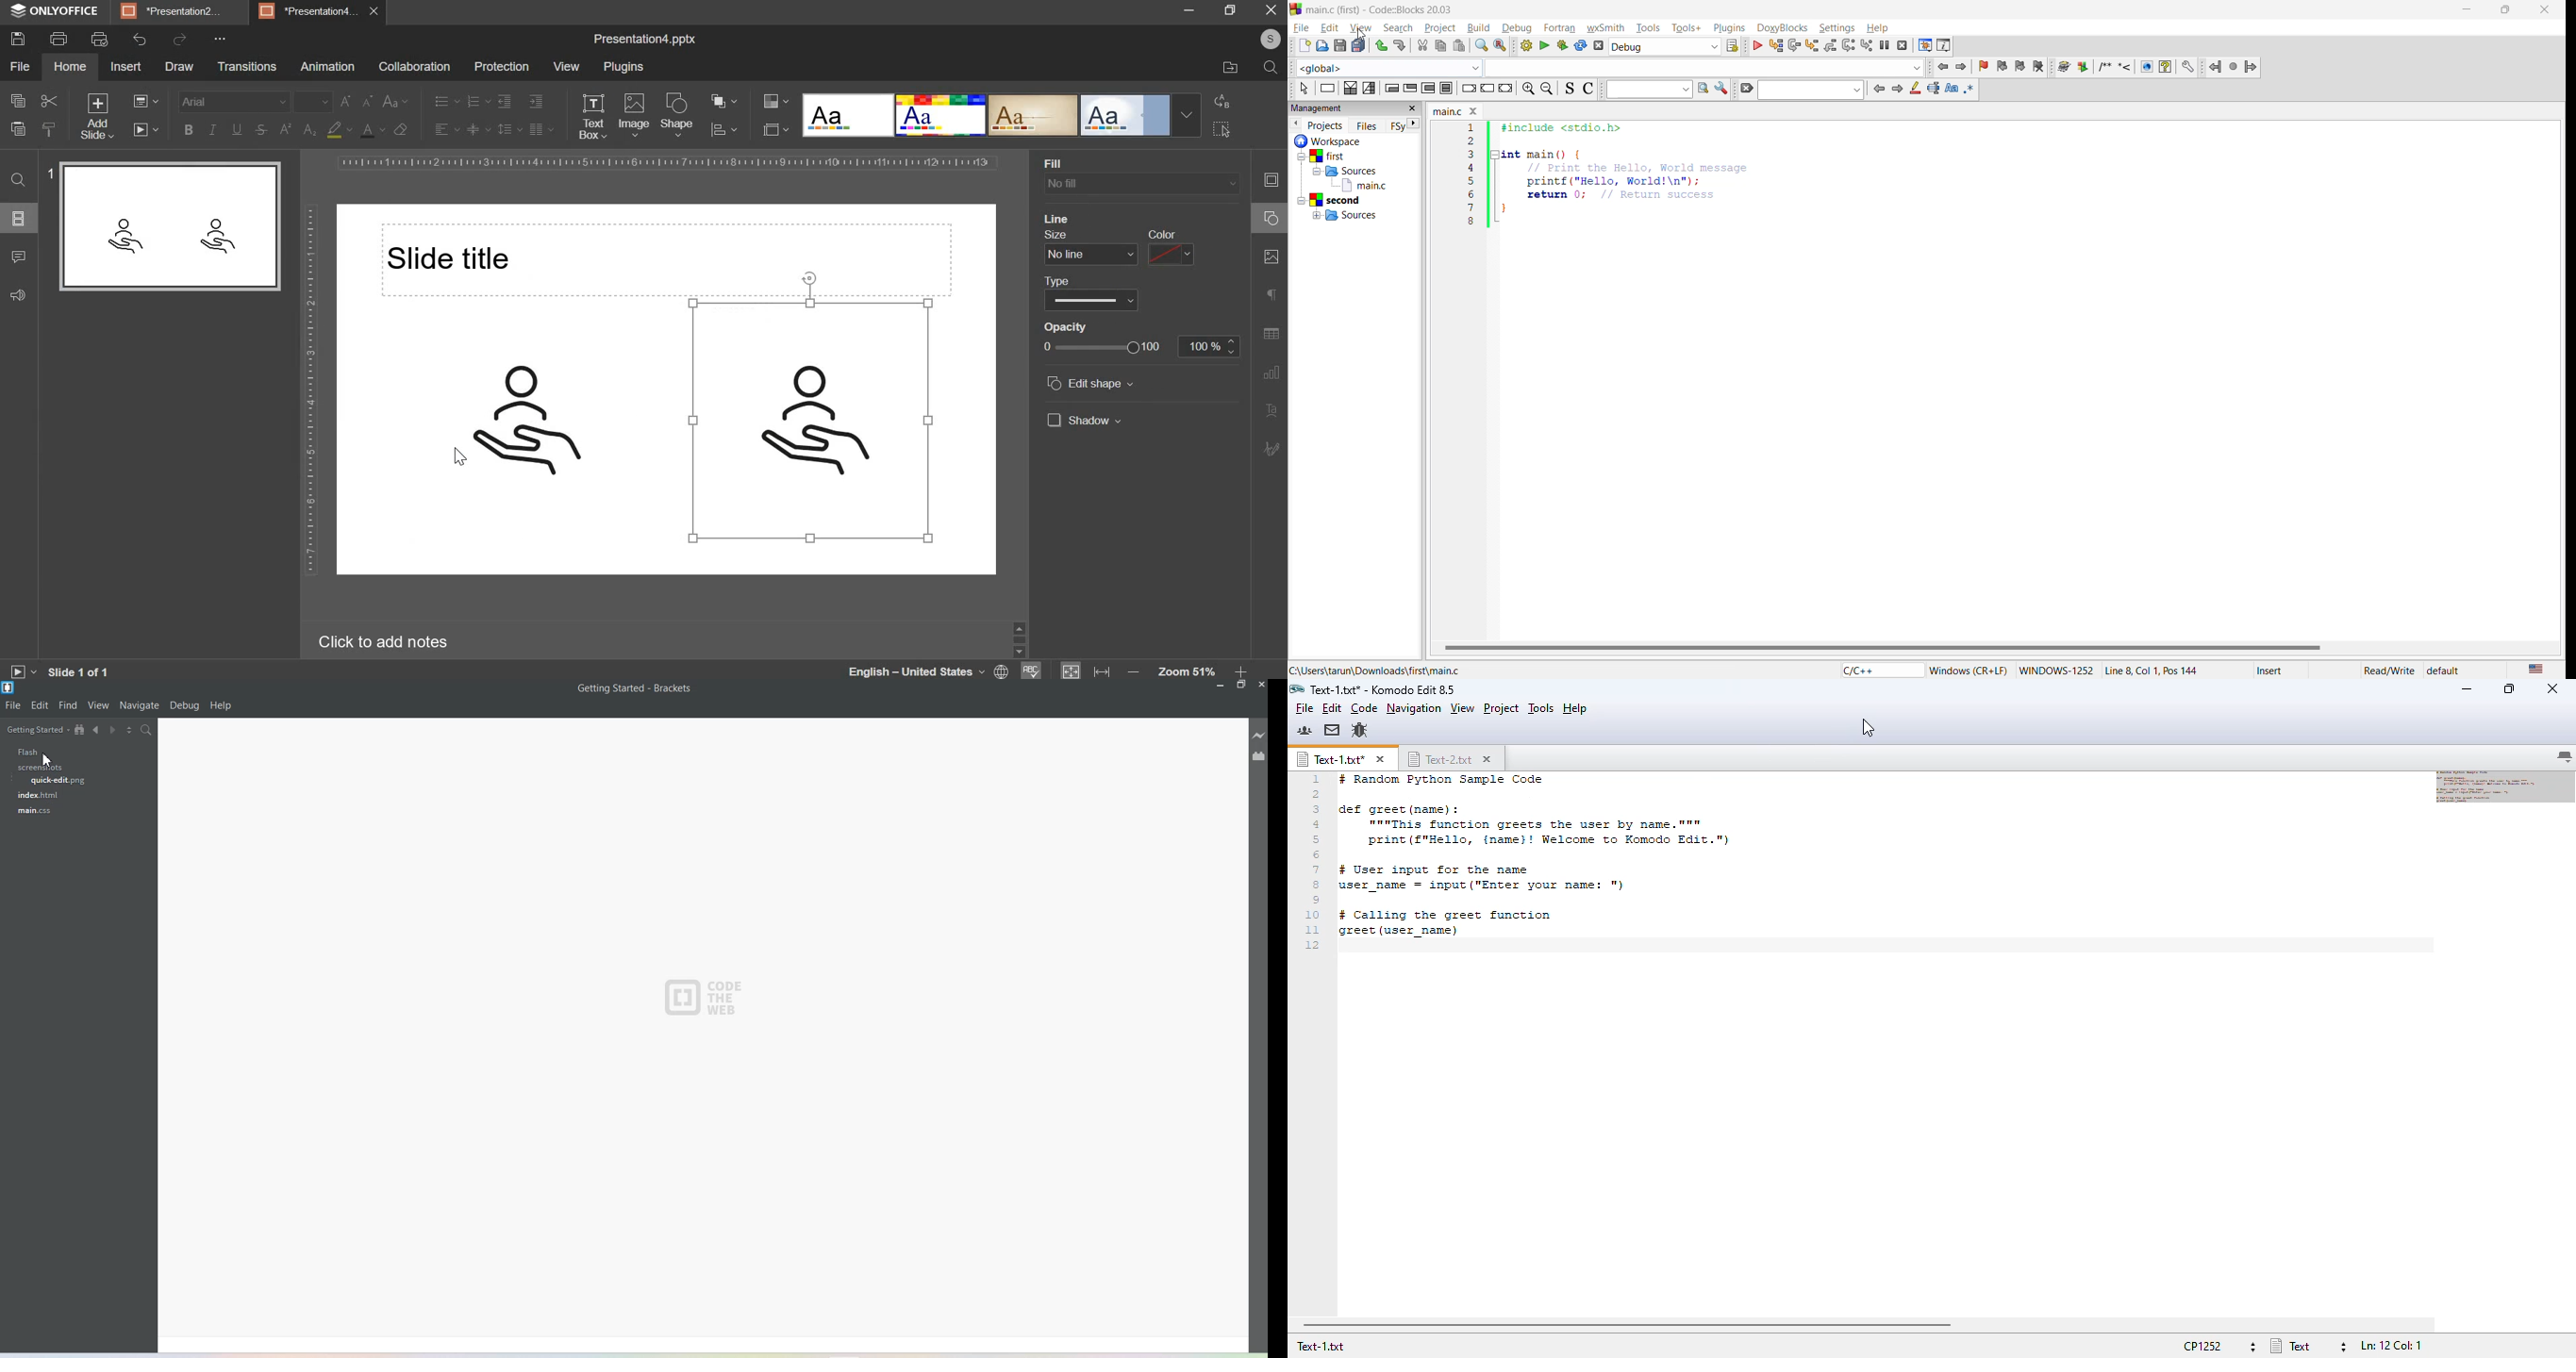 The image size is (2576, 1372). I want to click on projects, so click(1329, 126).